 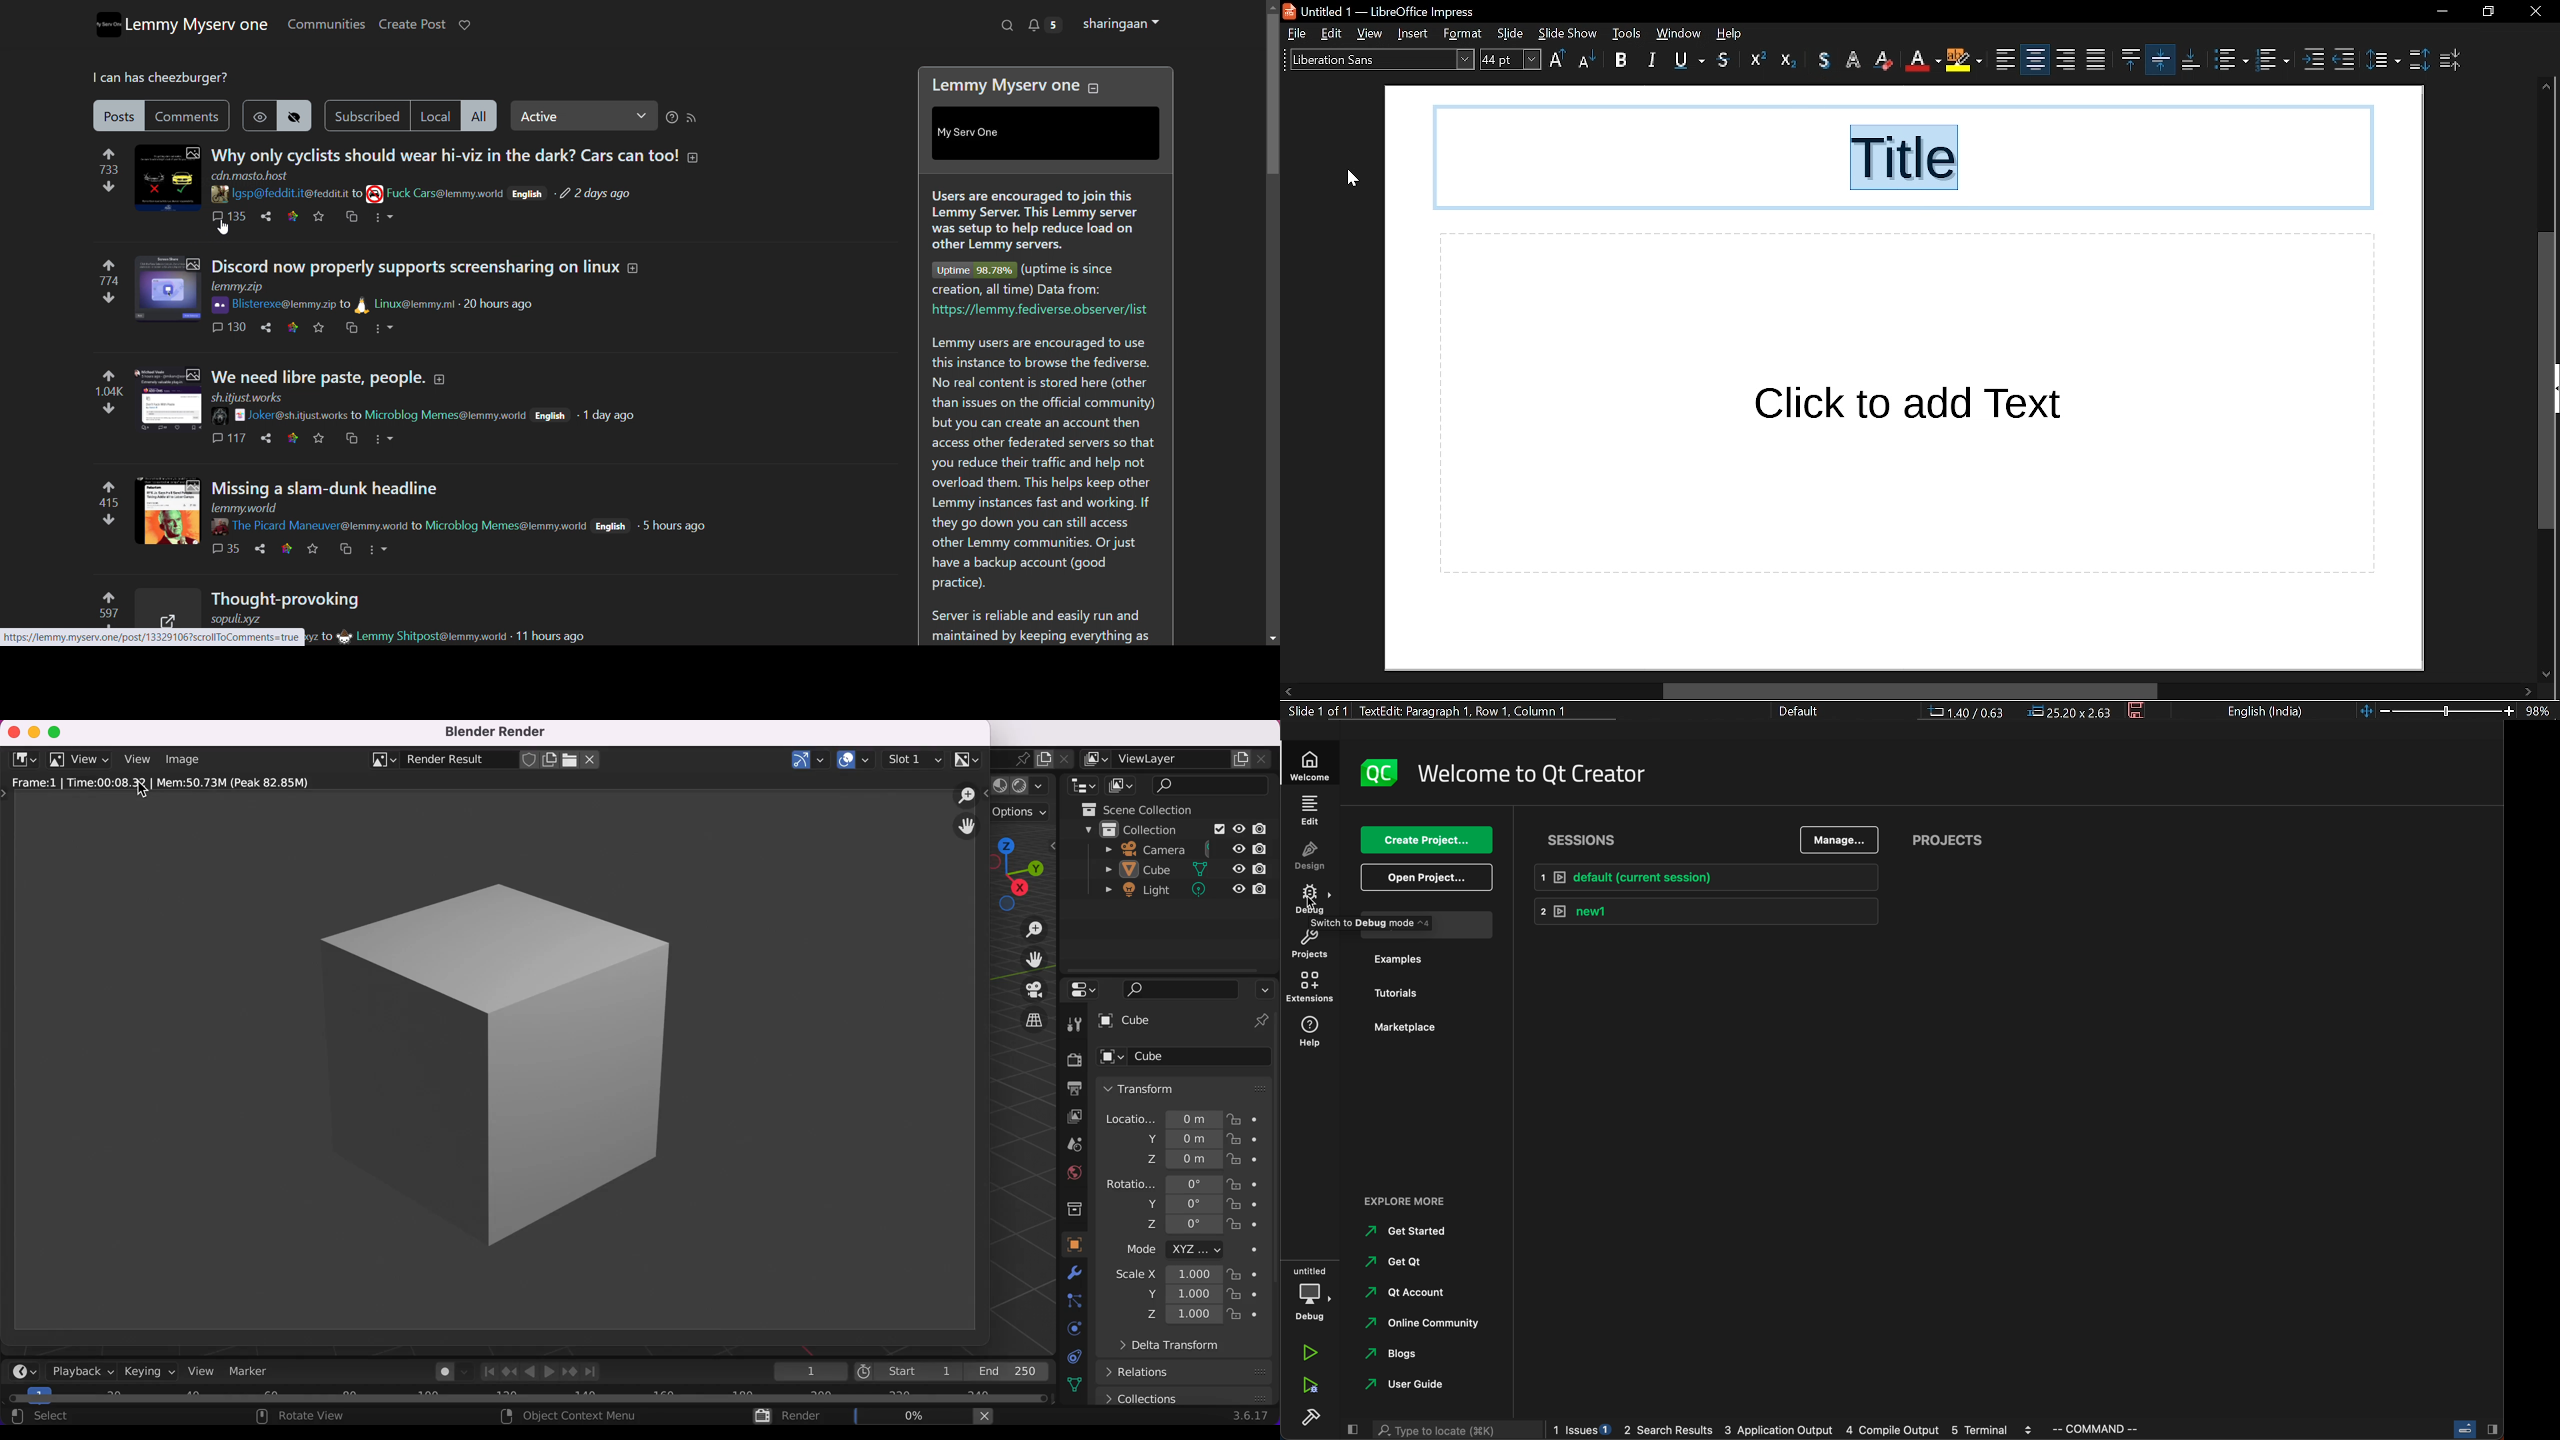 I want to click on slide show, so click(x=1567, y=32).